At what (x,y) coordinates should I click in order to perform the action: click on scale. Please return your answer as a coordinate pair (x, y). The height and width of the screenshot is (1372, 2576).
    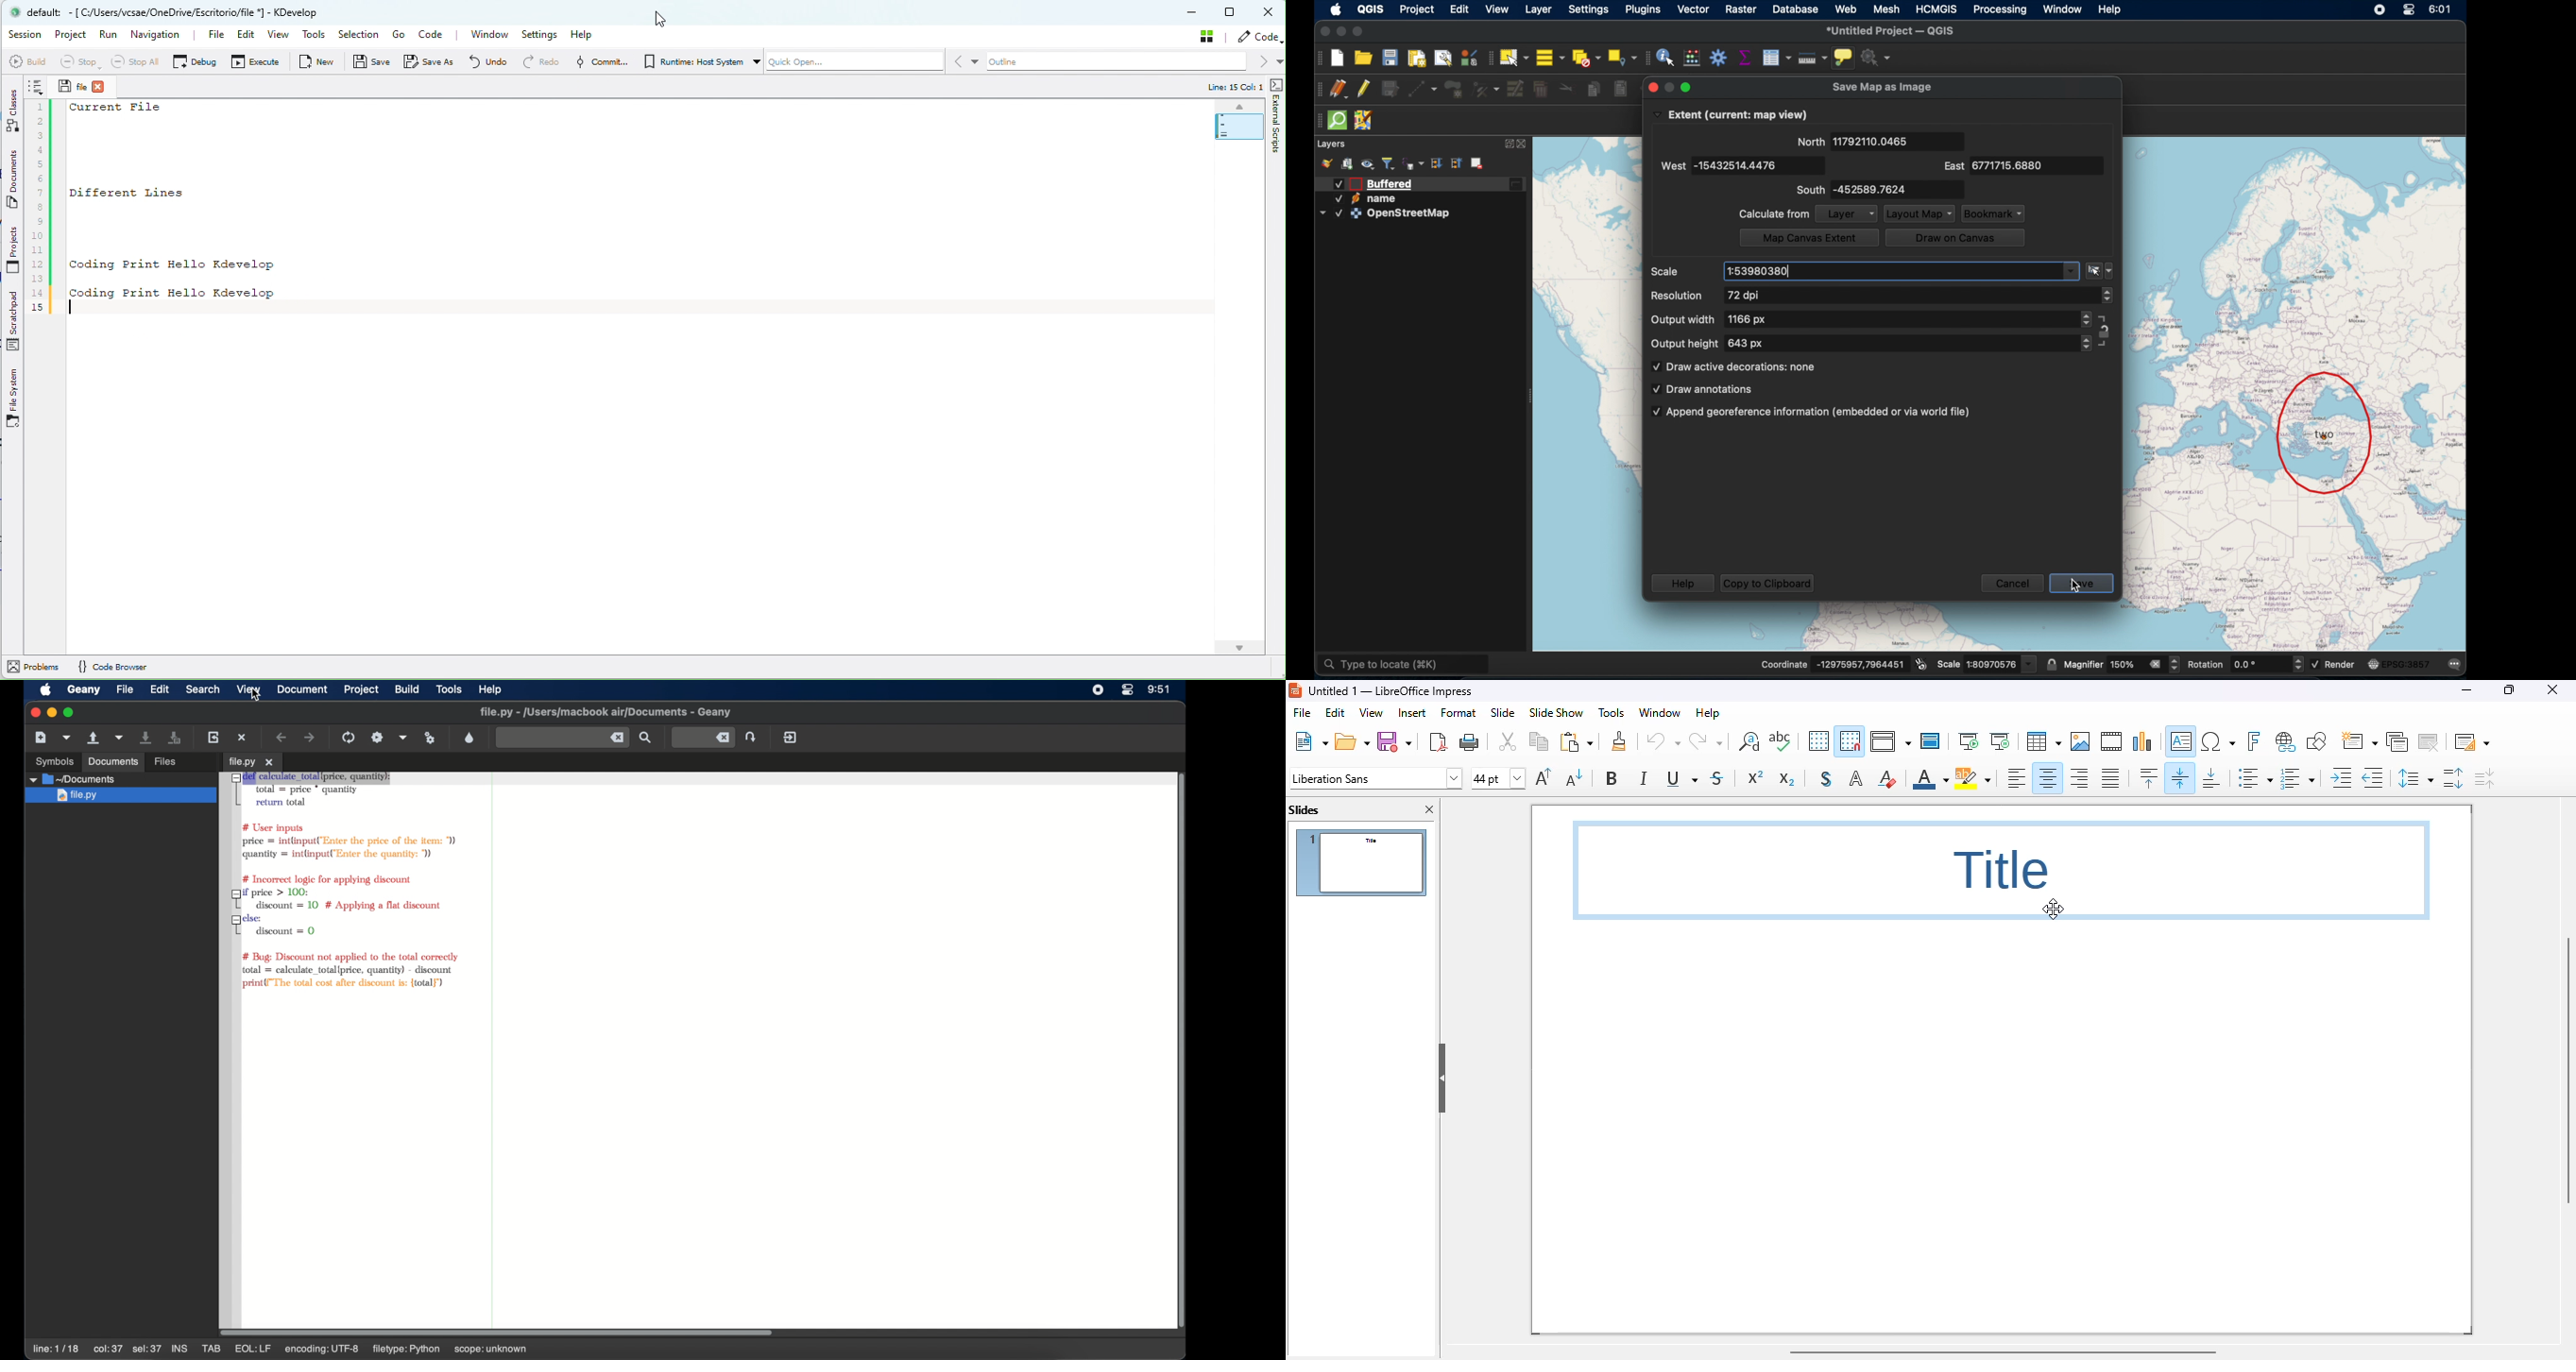
    Looking at the image, I should click on (2102, 269).